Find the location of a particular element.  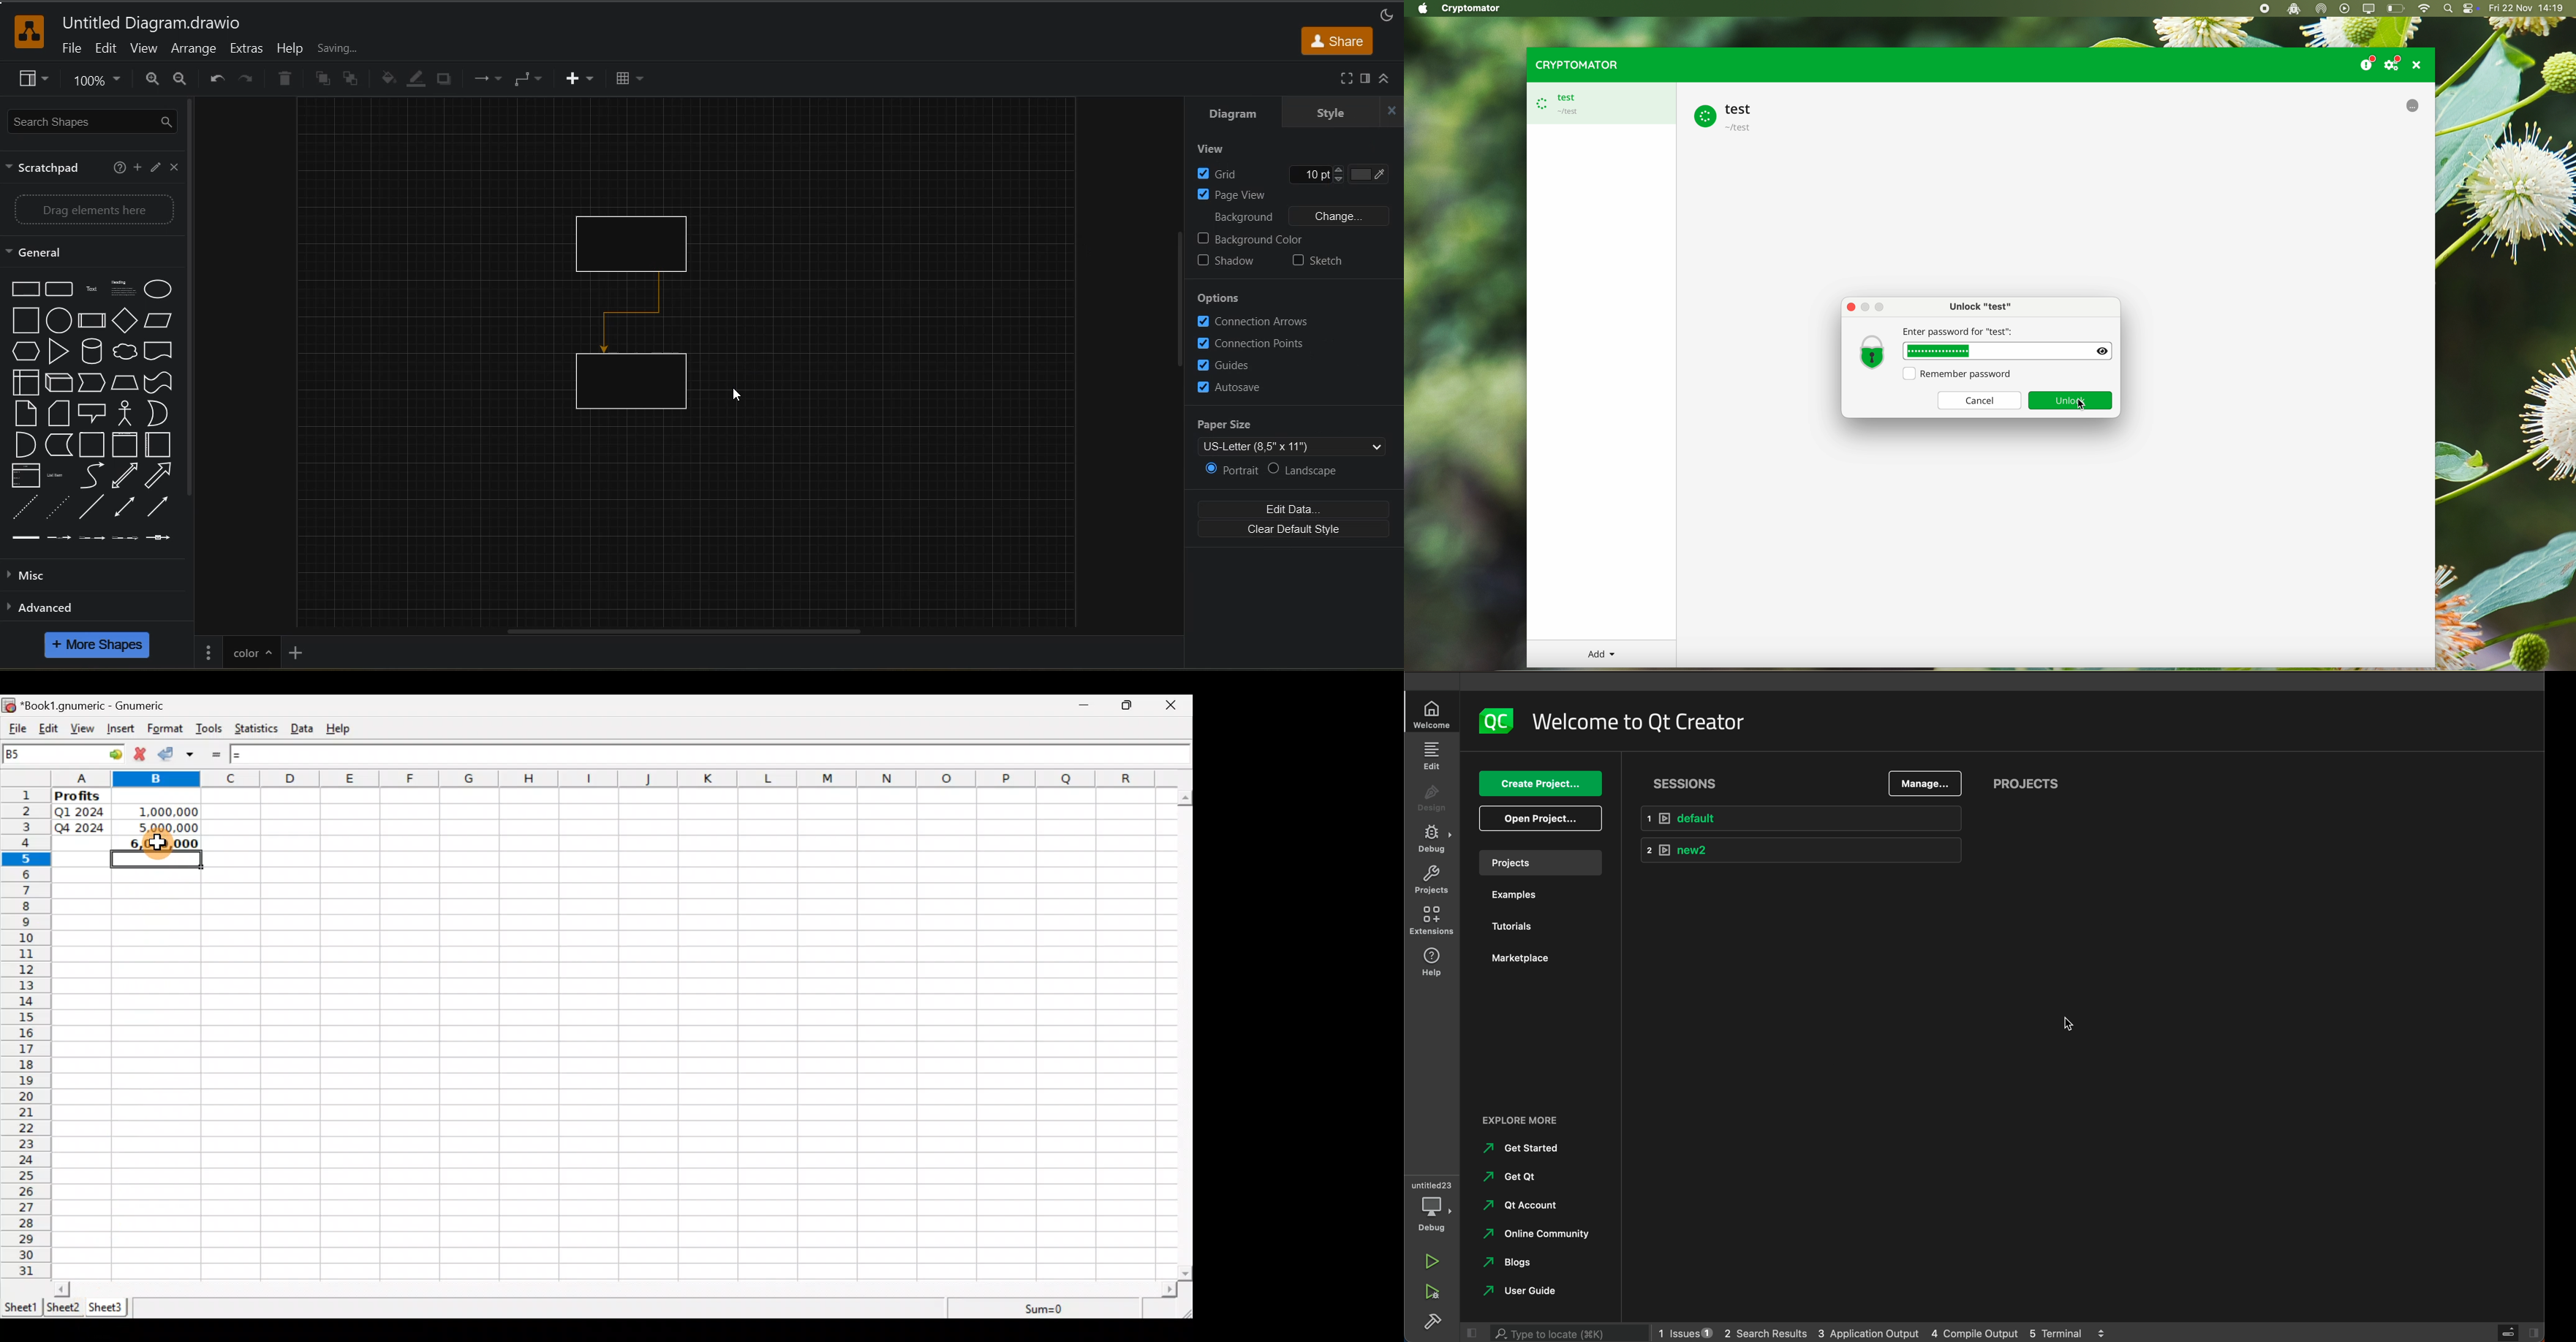

Text is located at coordinates (94, 289).